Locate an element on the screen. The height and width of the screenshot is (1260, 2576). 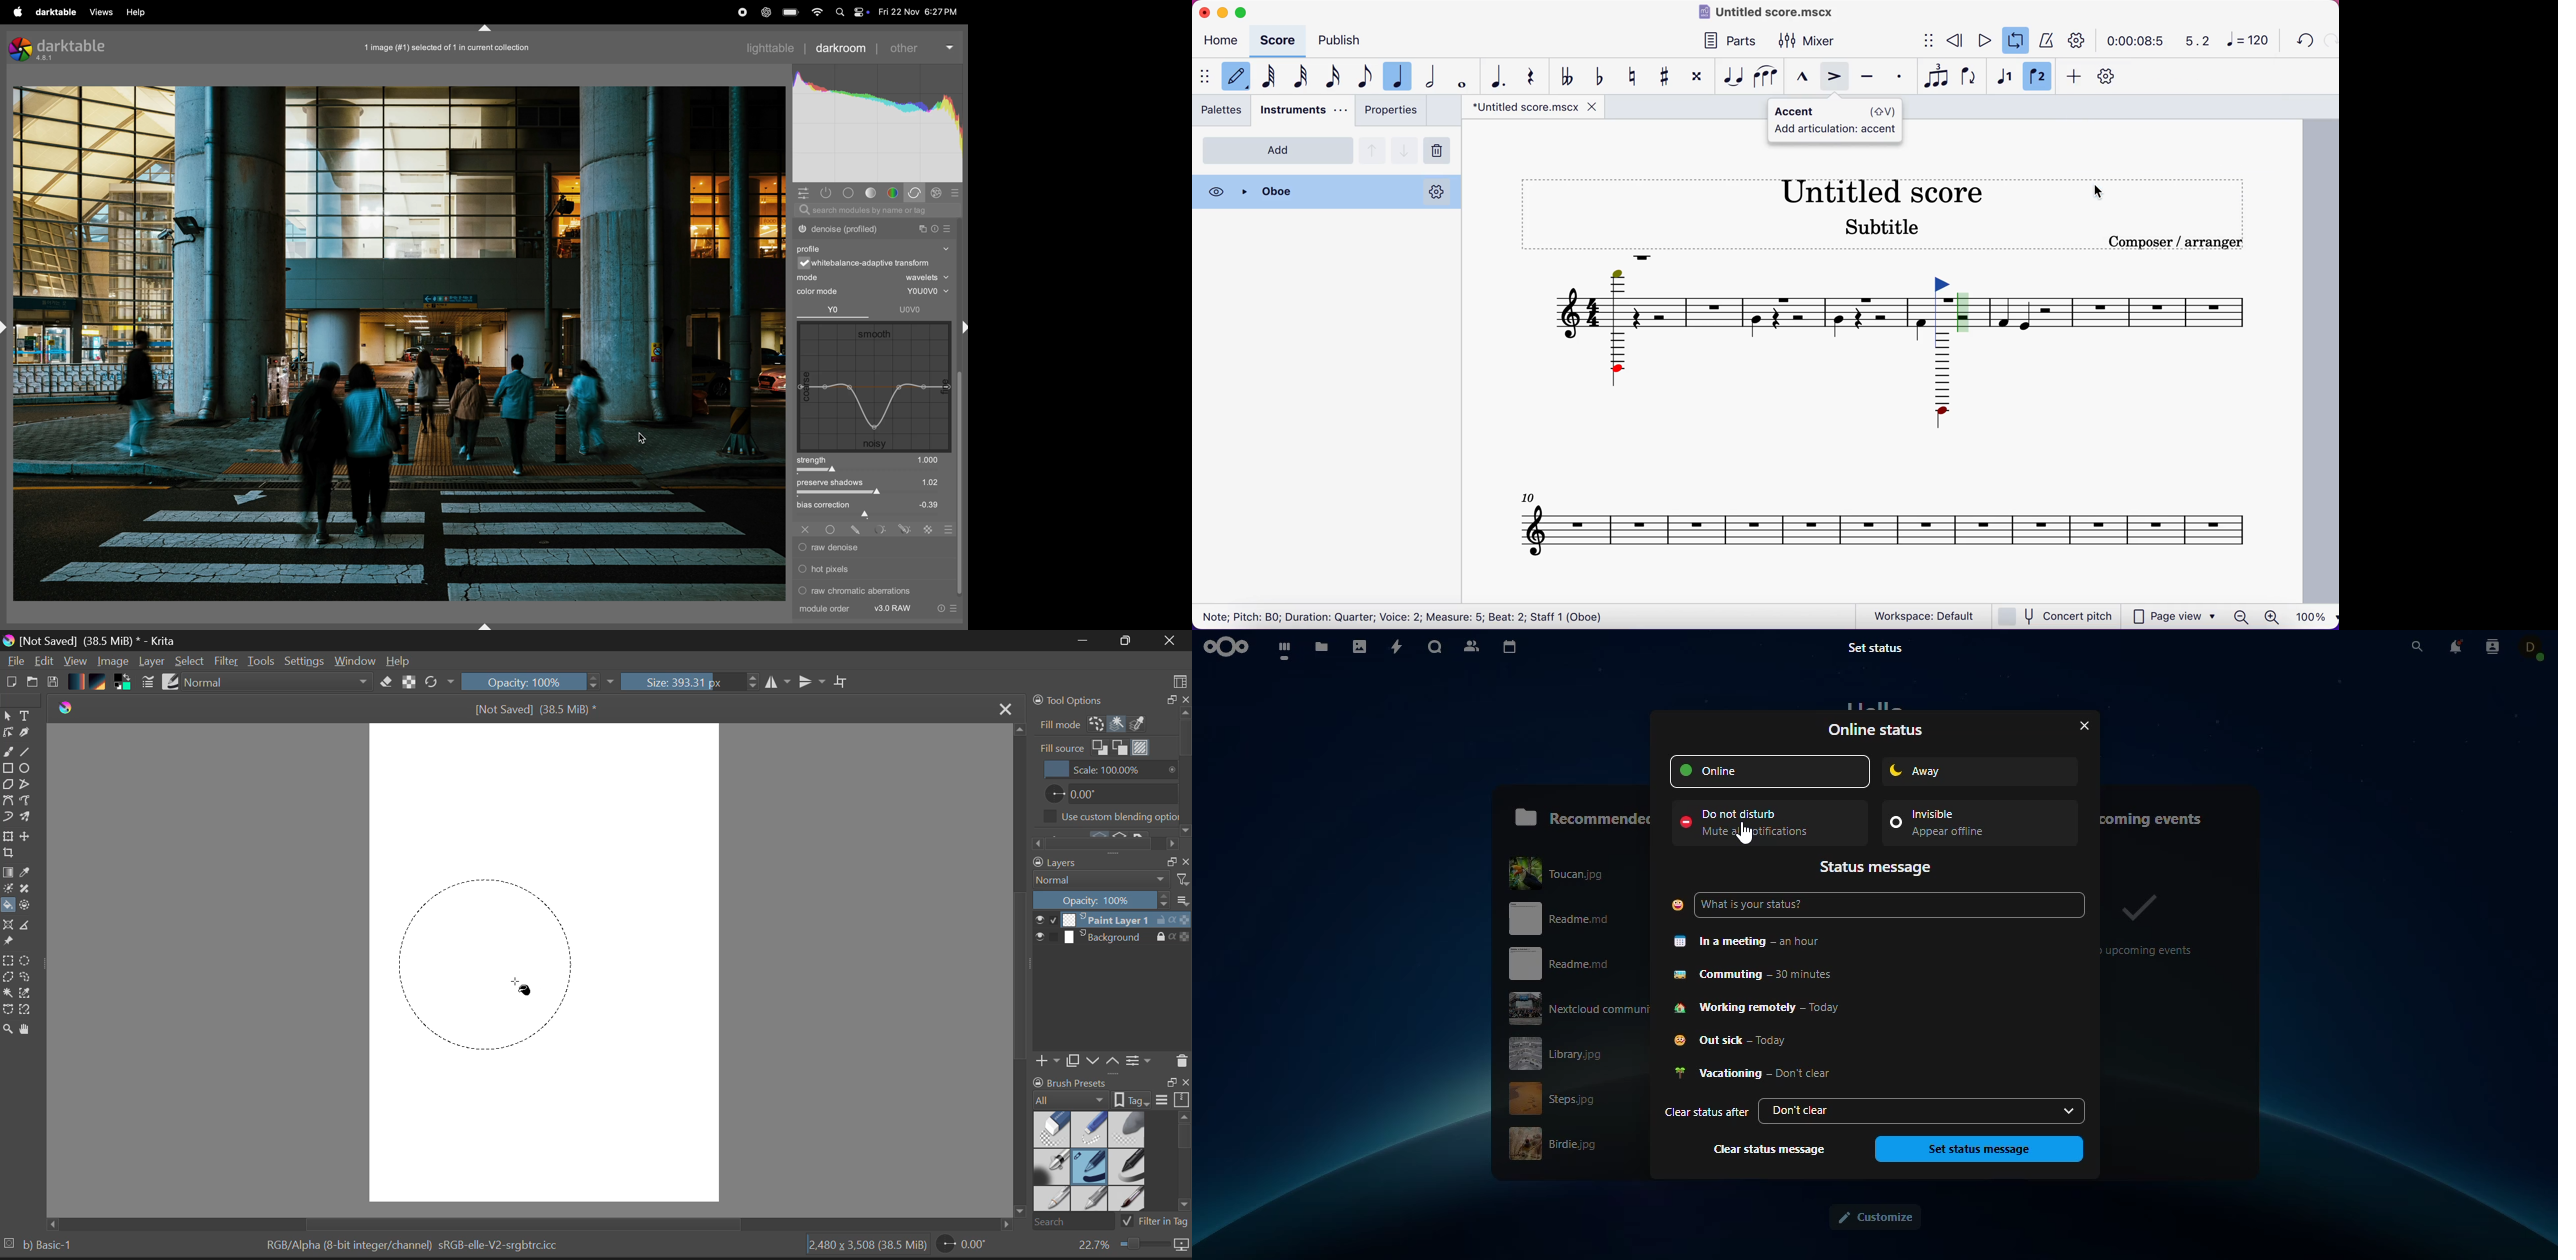
whole note is located at coordinates (1460, 76).